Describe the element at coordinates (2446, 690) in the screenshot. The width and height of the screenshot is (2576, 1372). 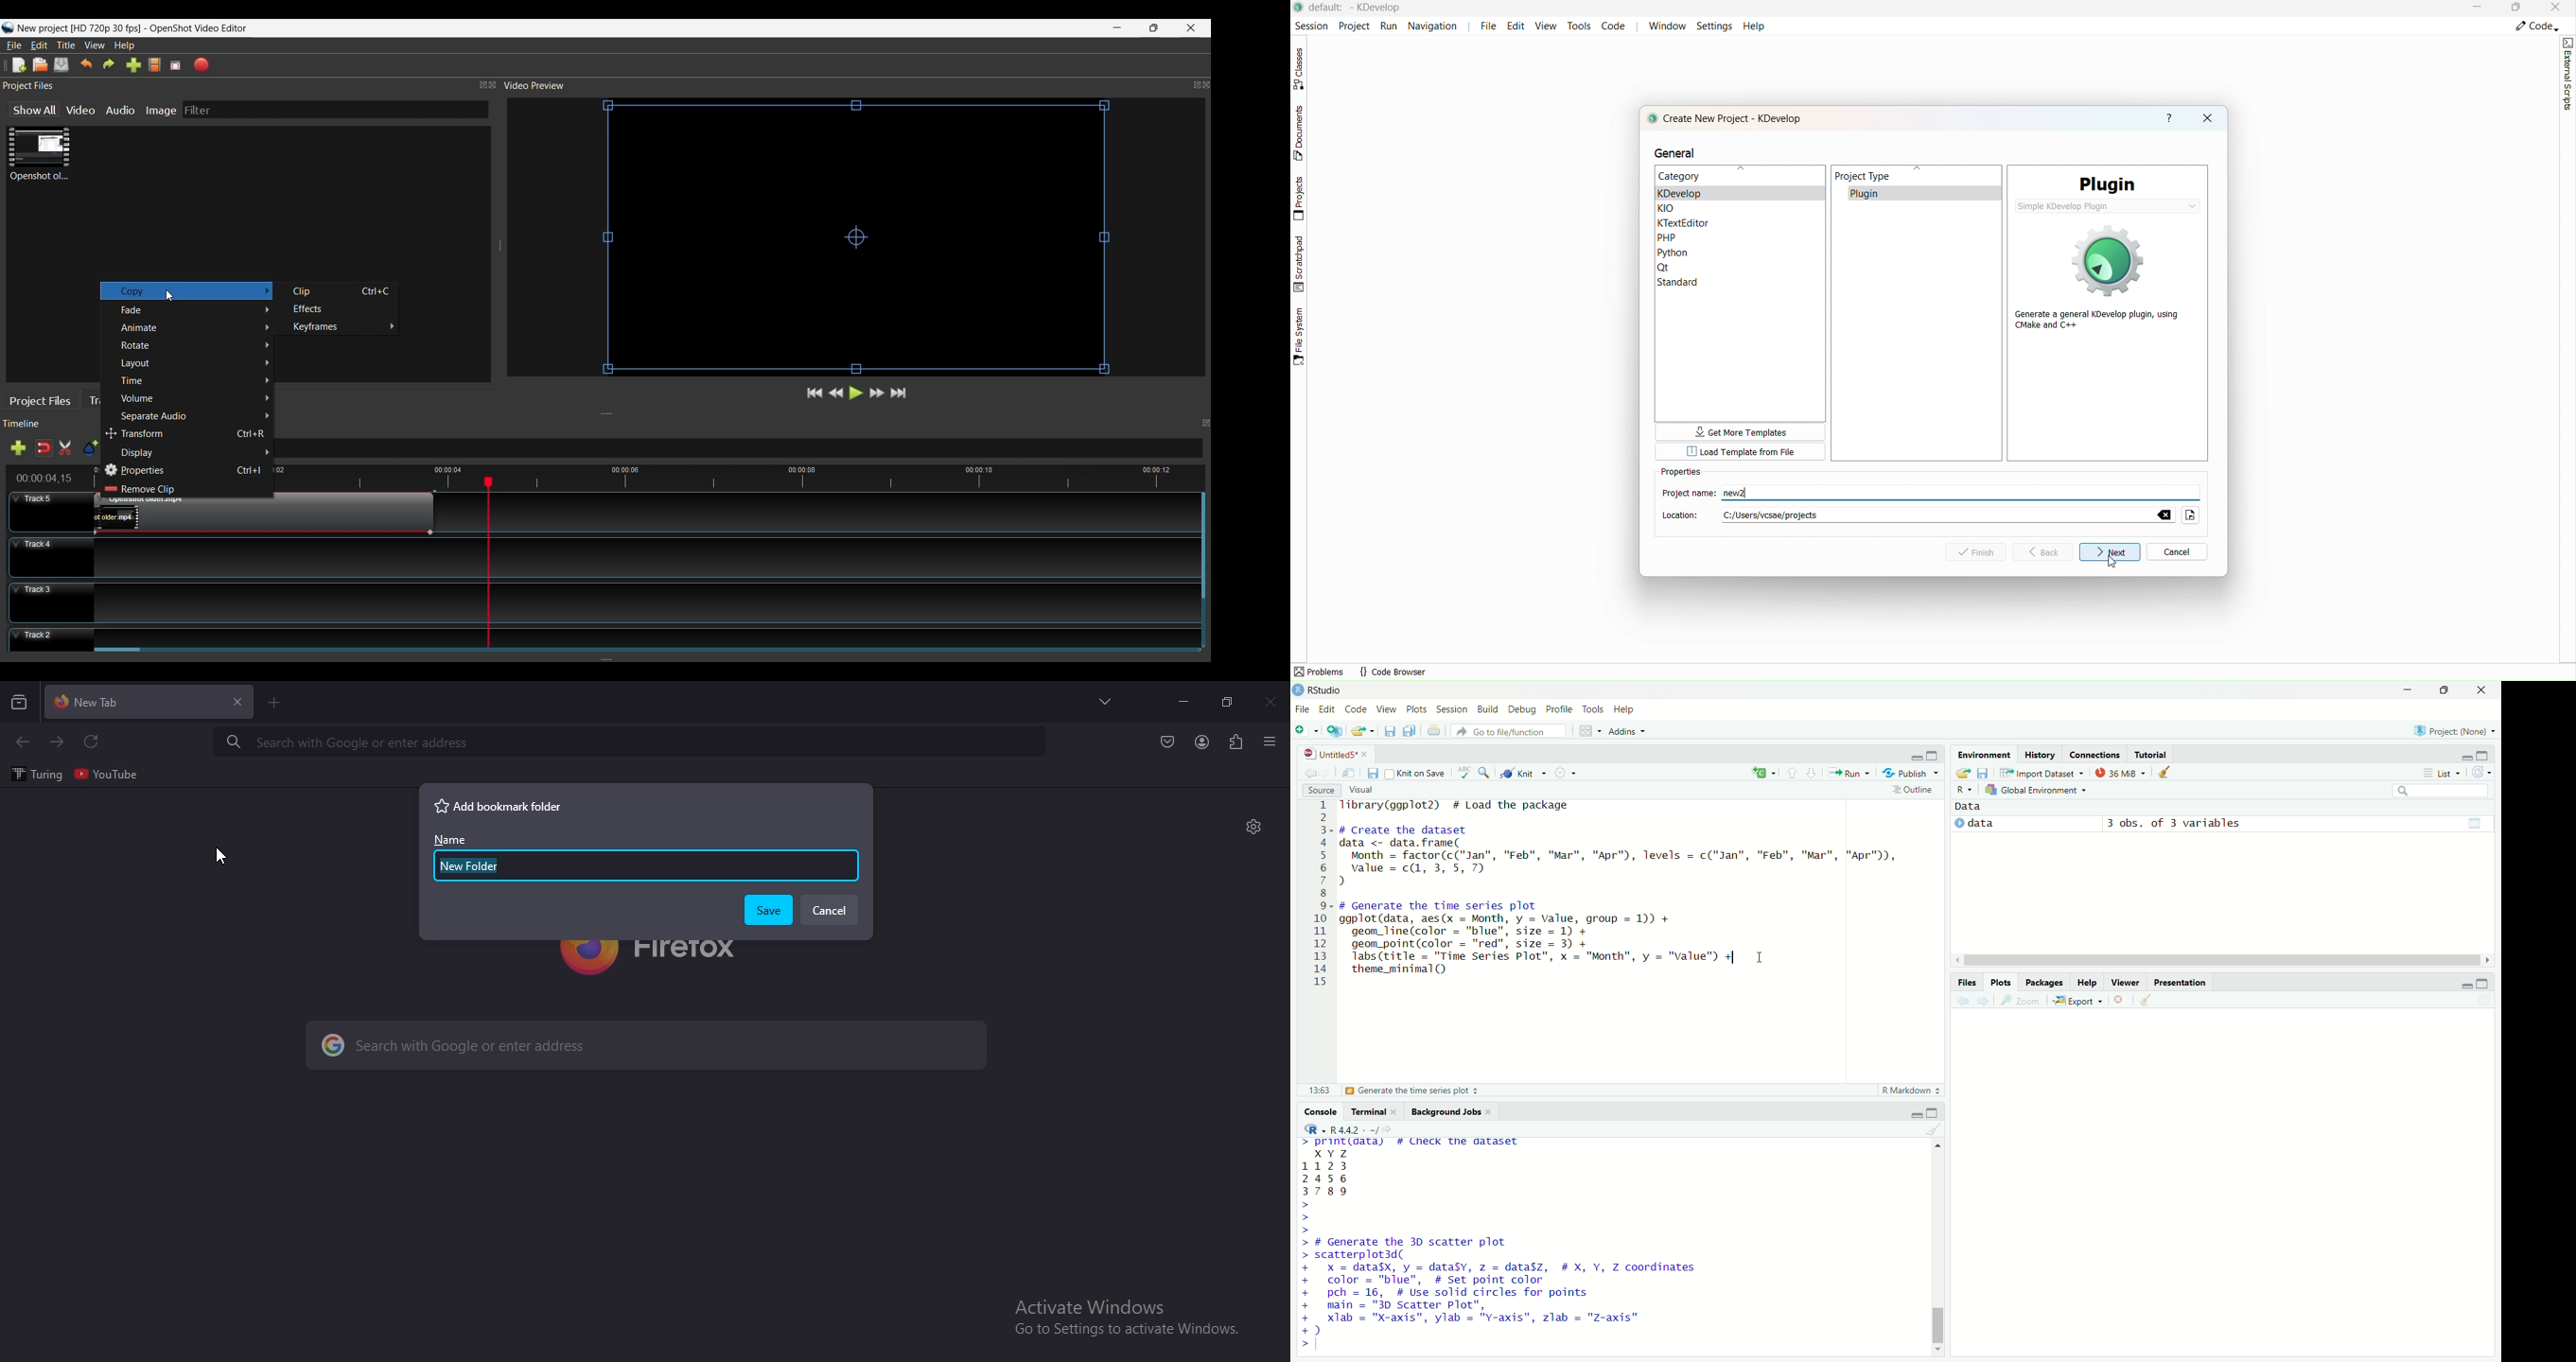
I see `maximize` at that location.